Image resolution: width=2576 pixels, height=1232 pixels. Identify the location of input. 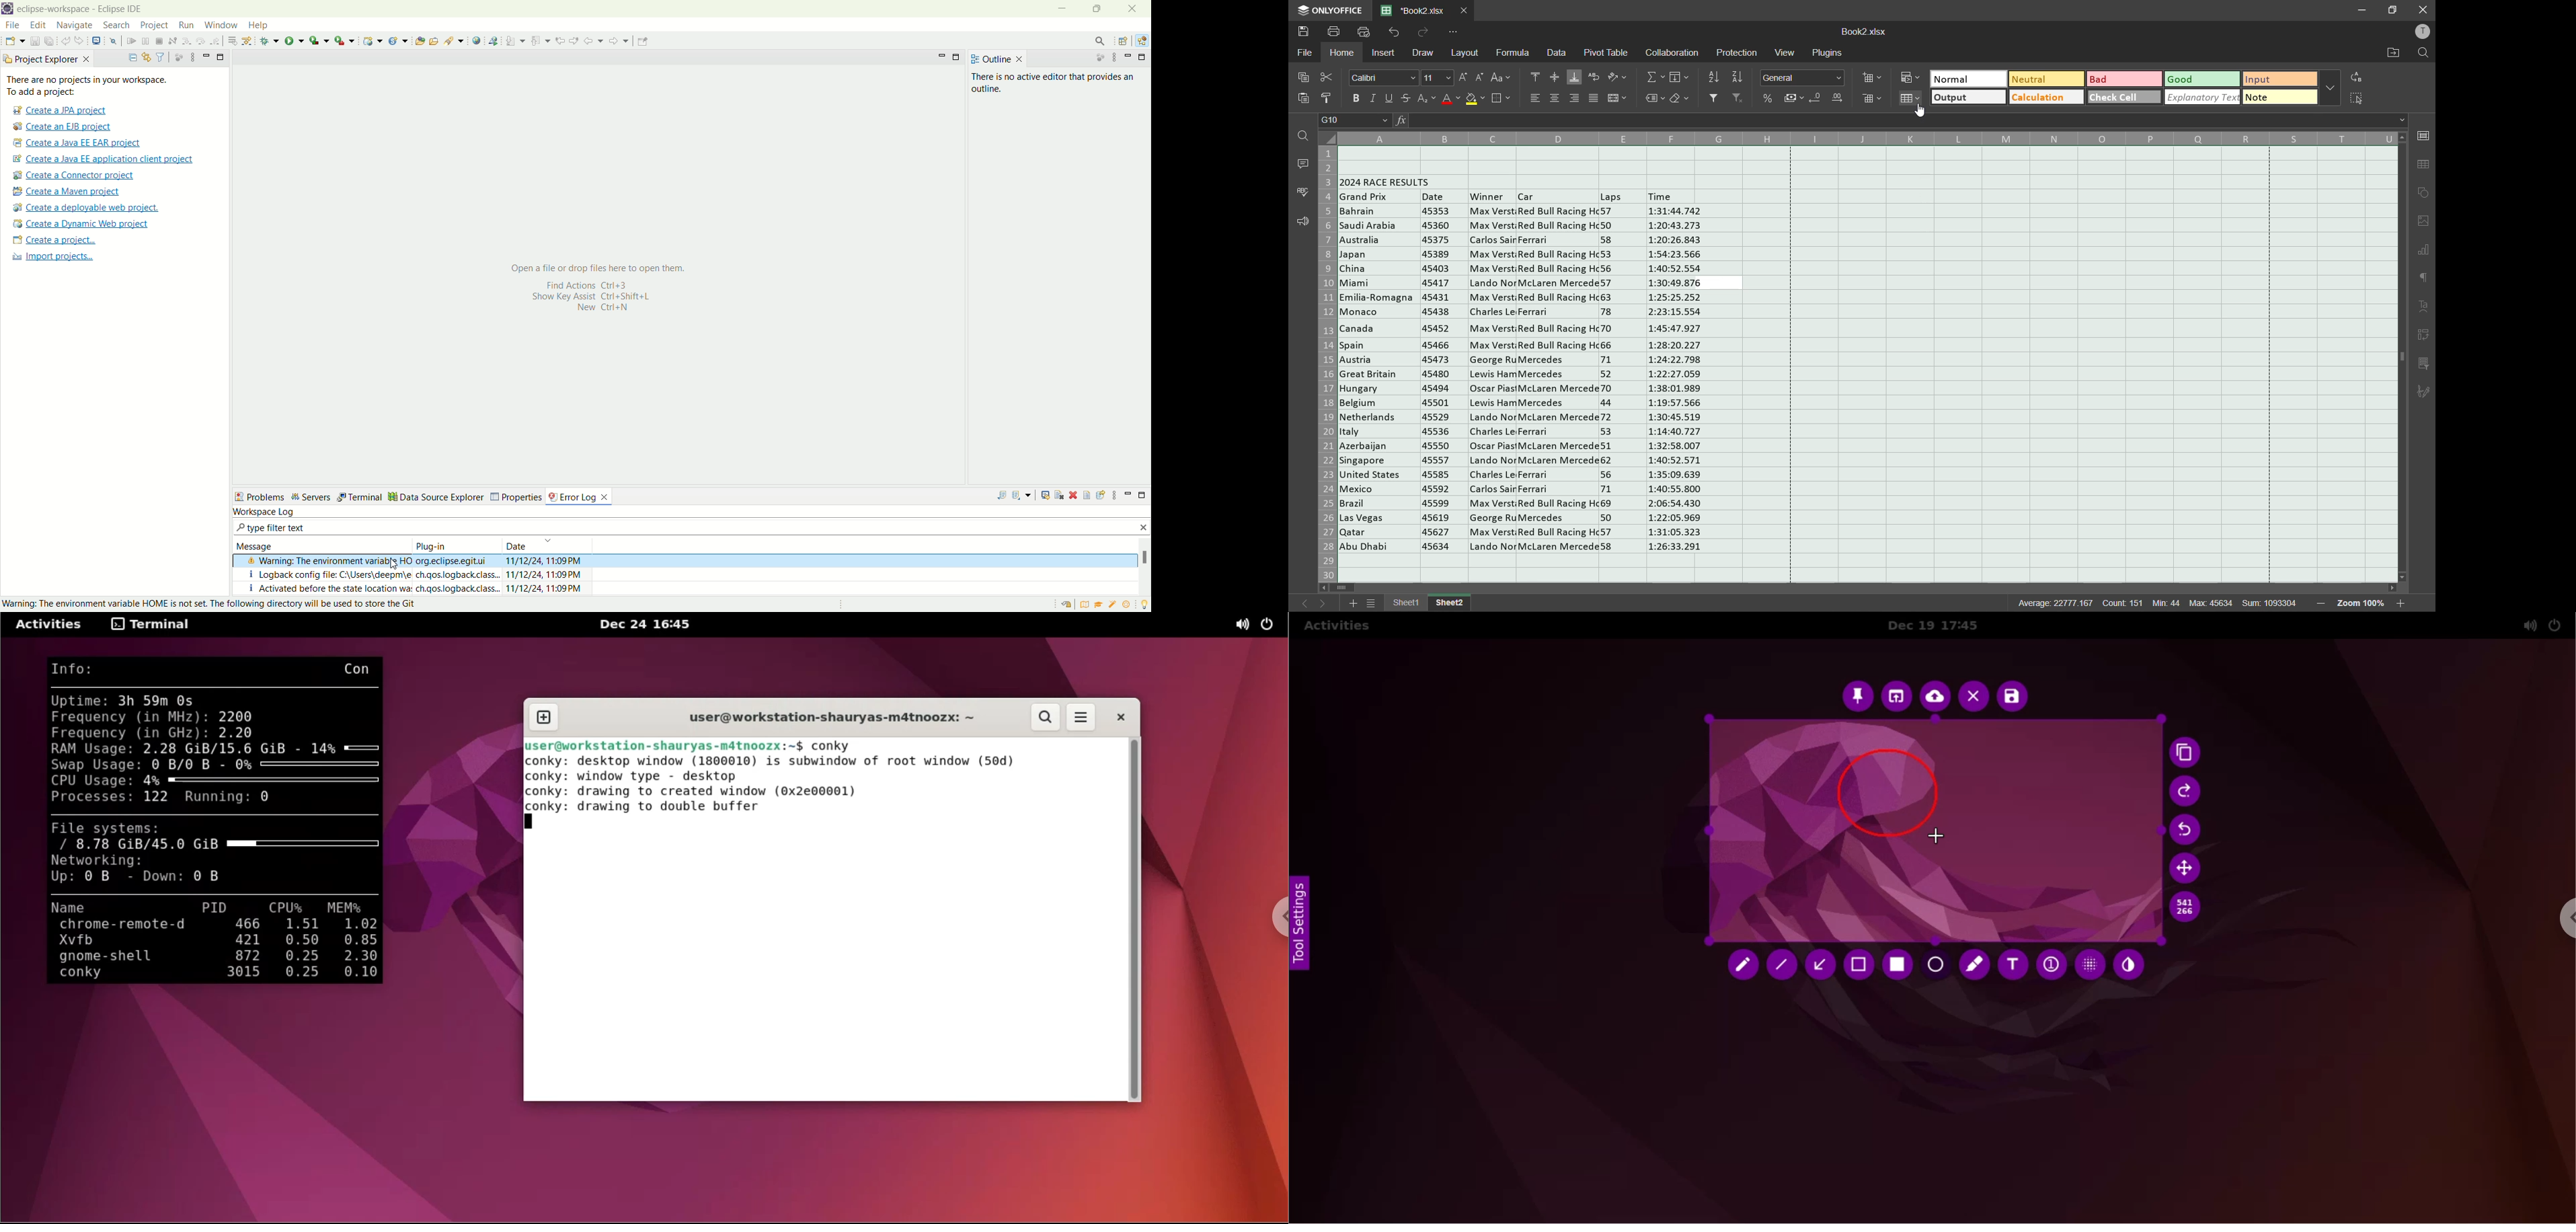
(2278, 80).